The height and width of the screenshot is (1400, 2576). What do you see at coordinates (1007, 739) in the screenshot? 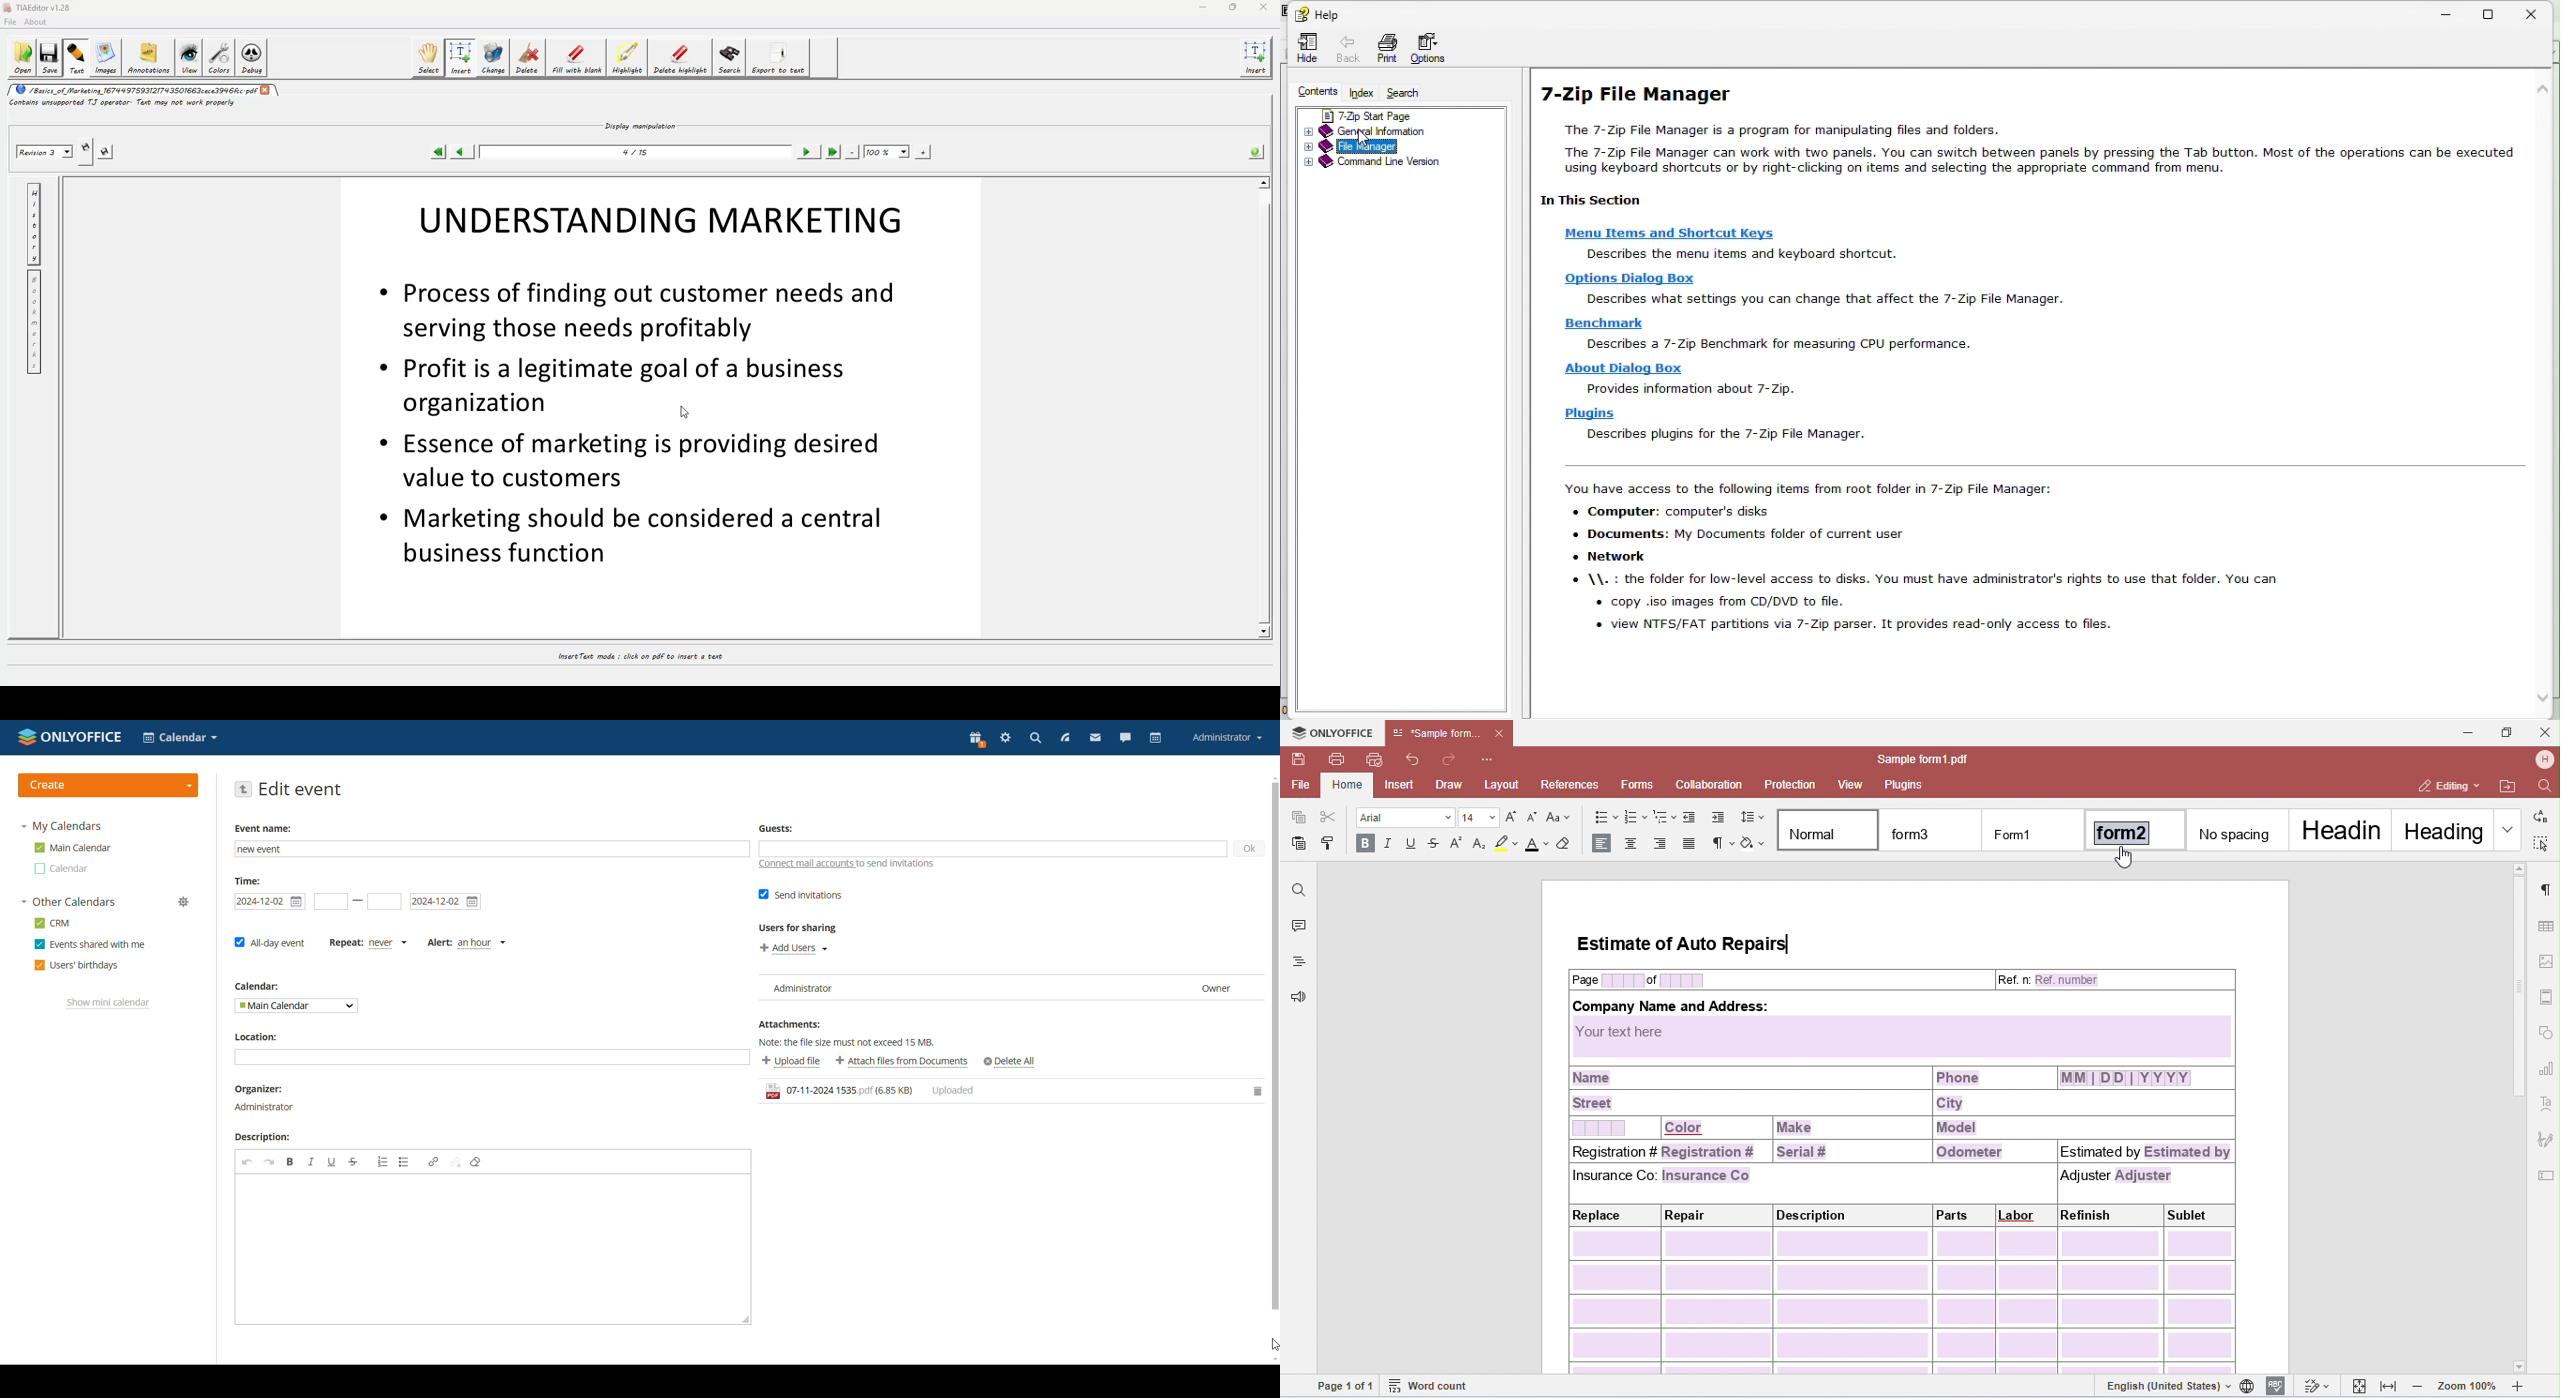
I see `settings` at bounding box center [1007, 739].